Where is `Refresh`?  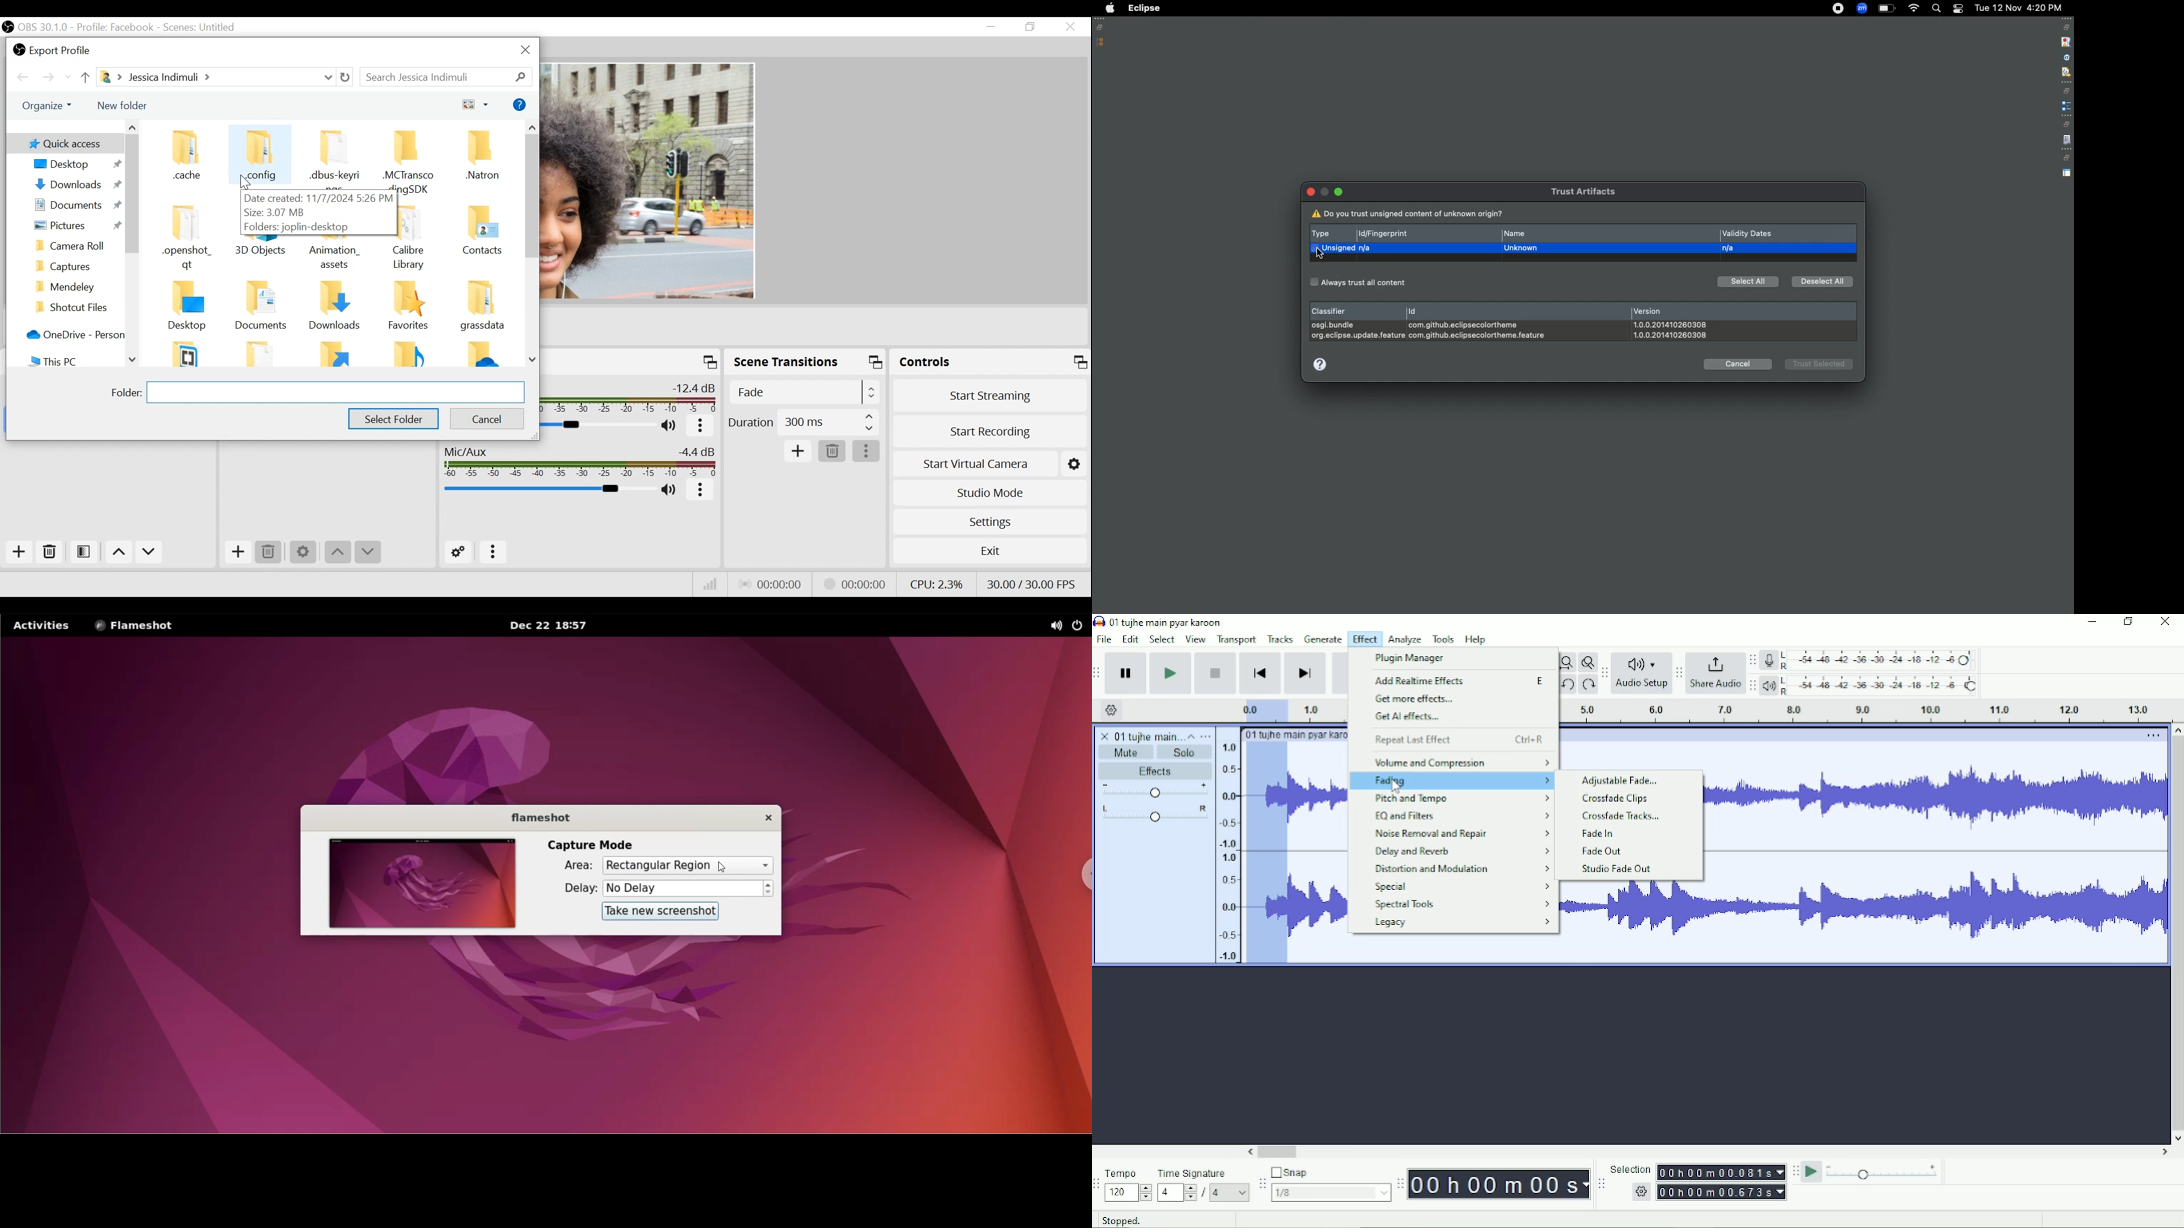 Refresh is located at coordinates (347, 78).